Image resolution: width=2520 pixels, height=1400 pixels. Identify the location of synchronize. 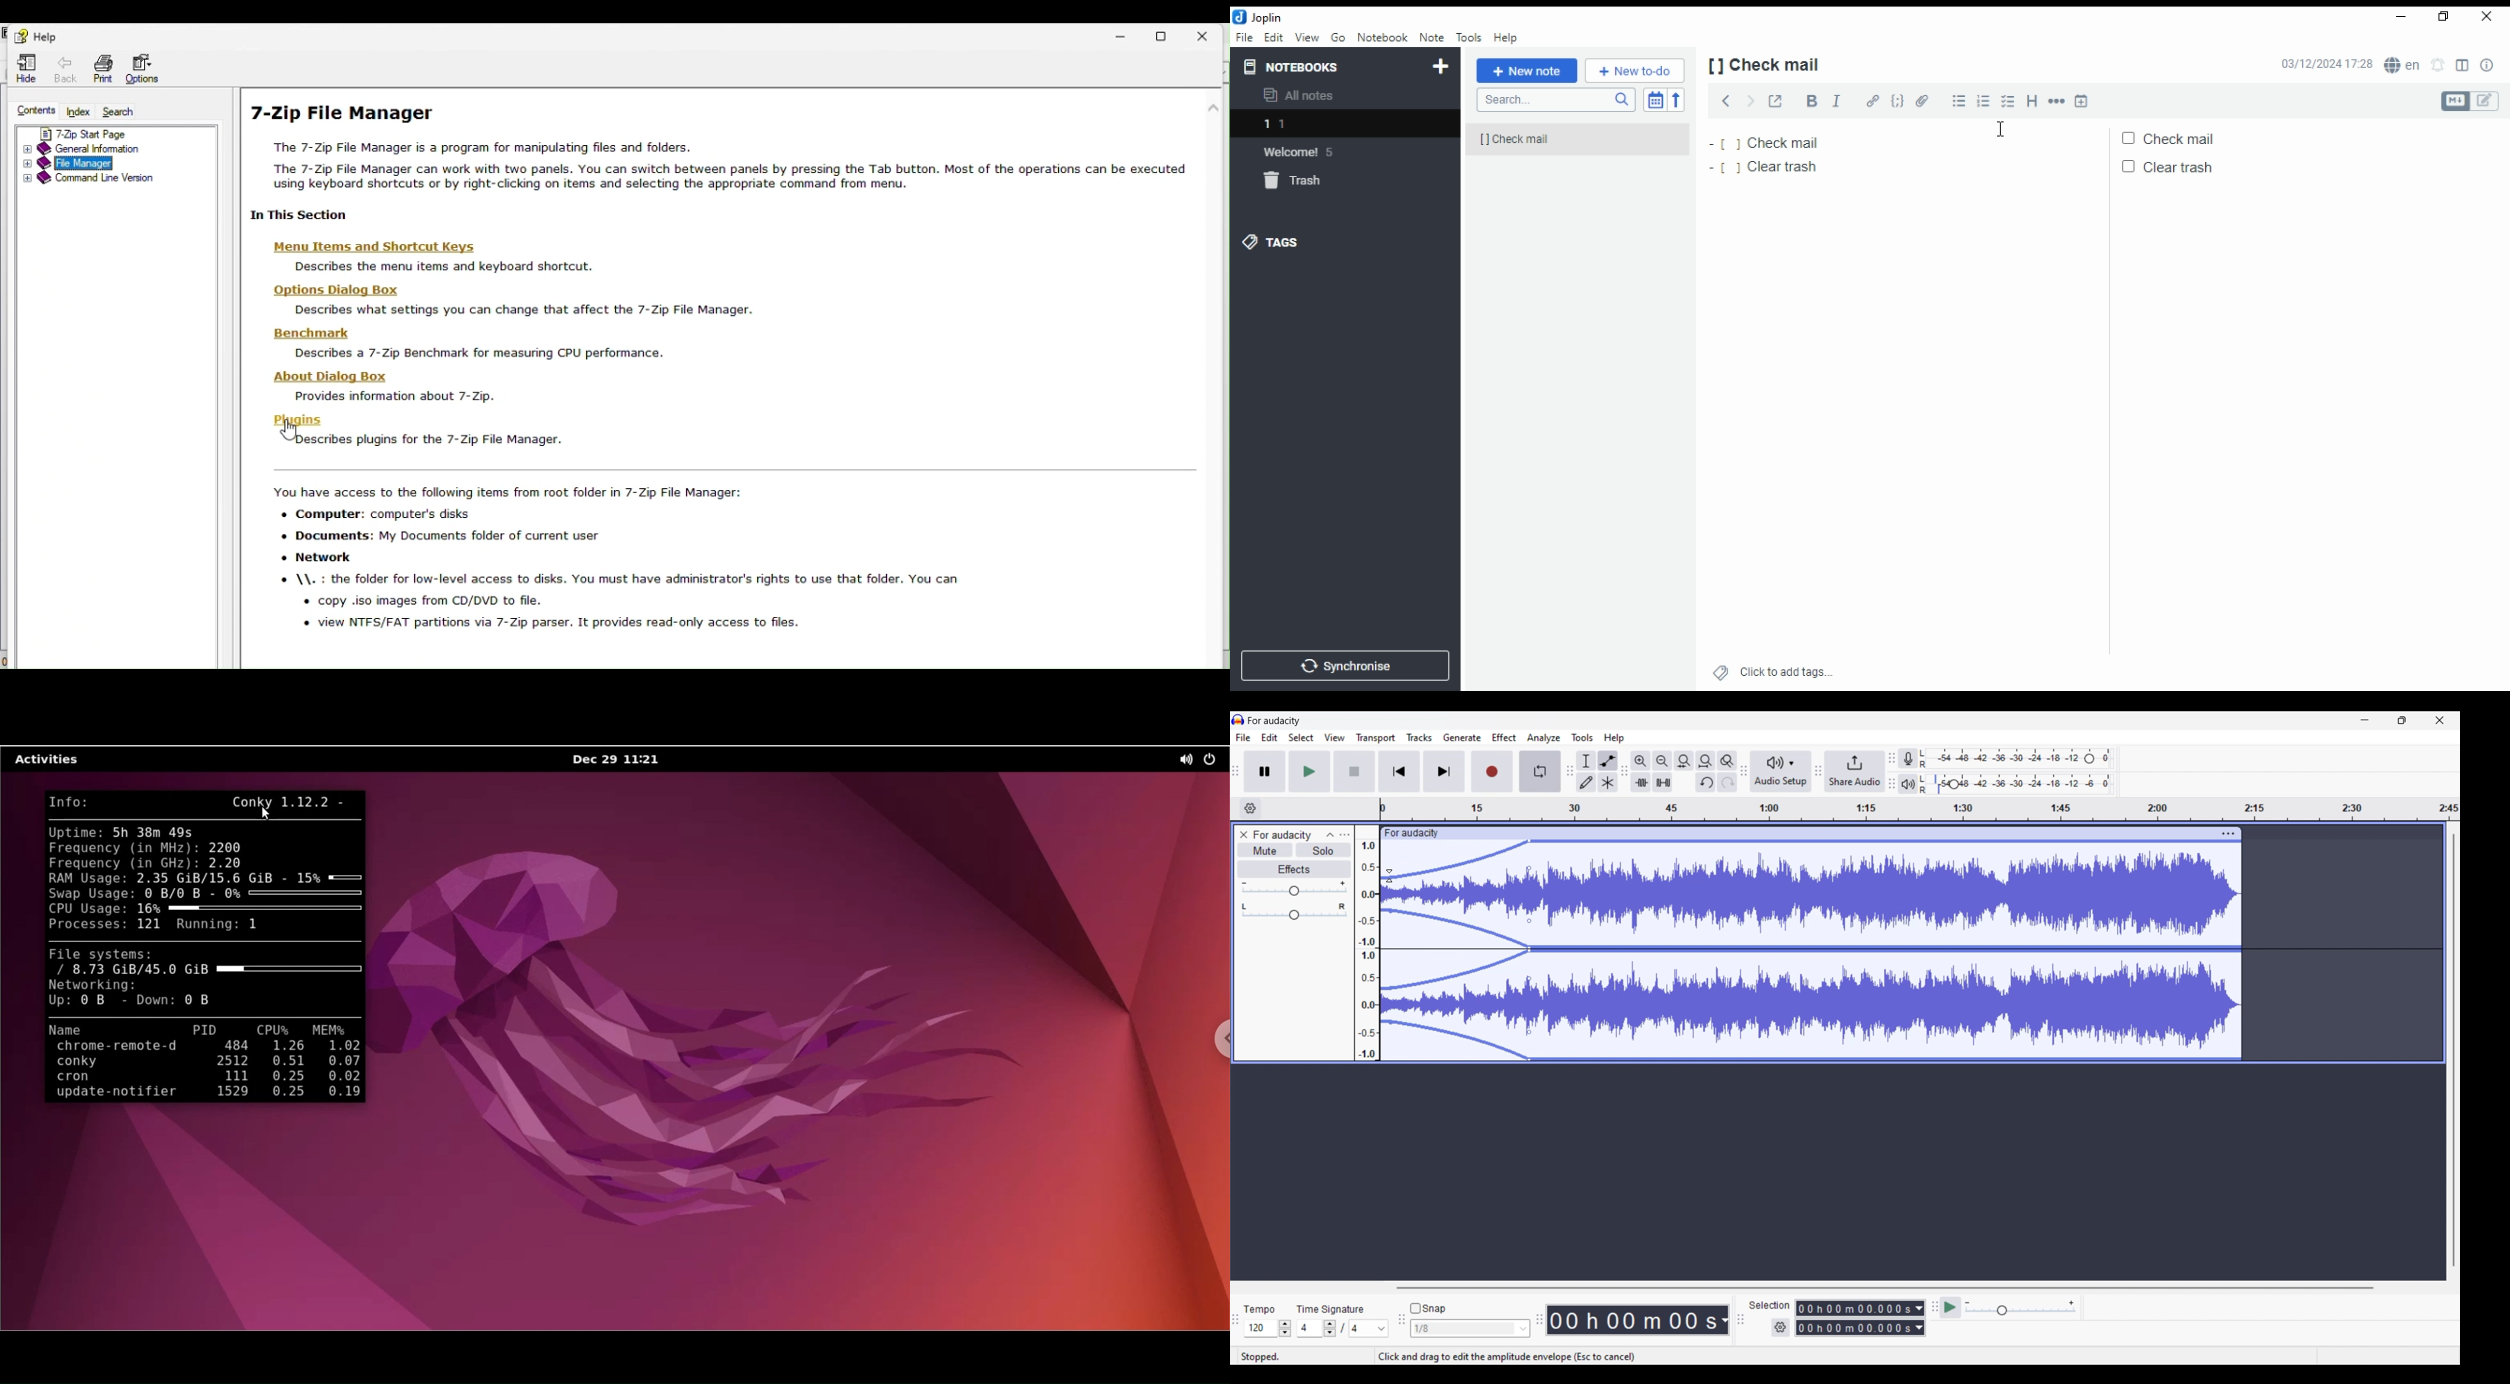
(1346, 666).